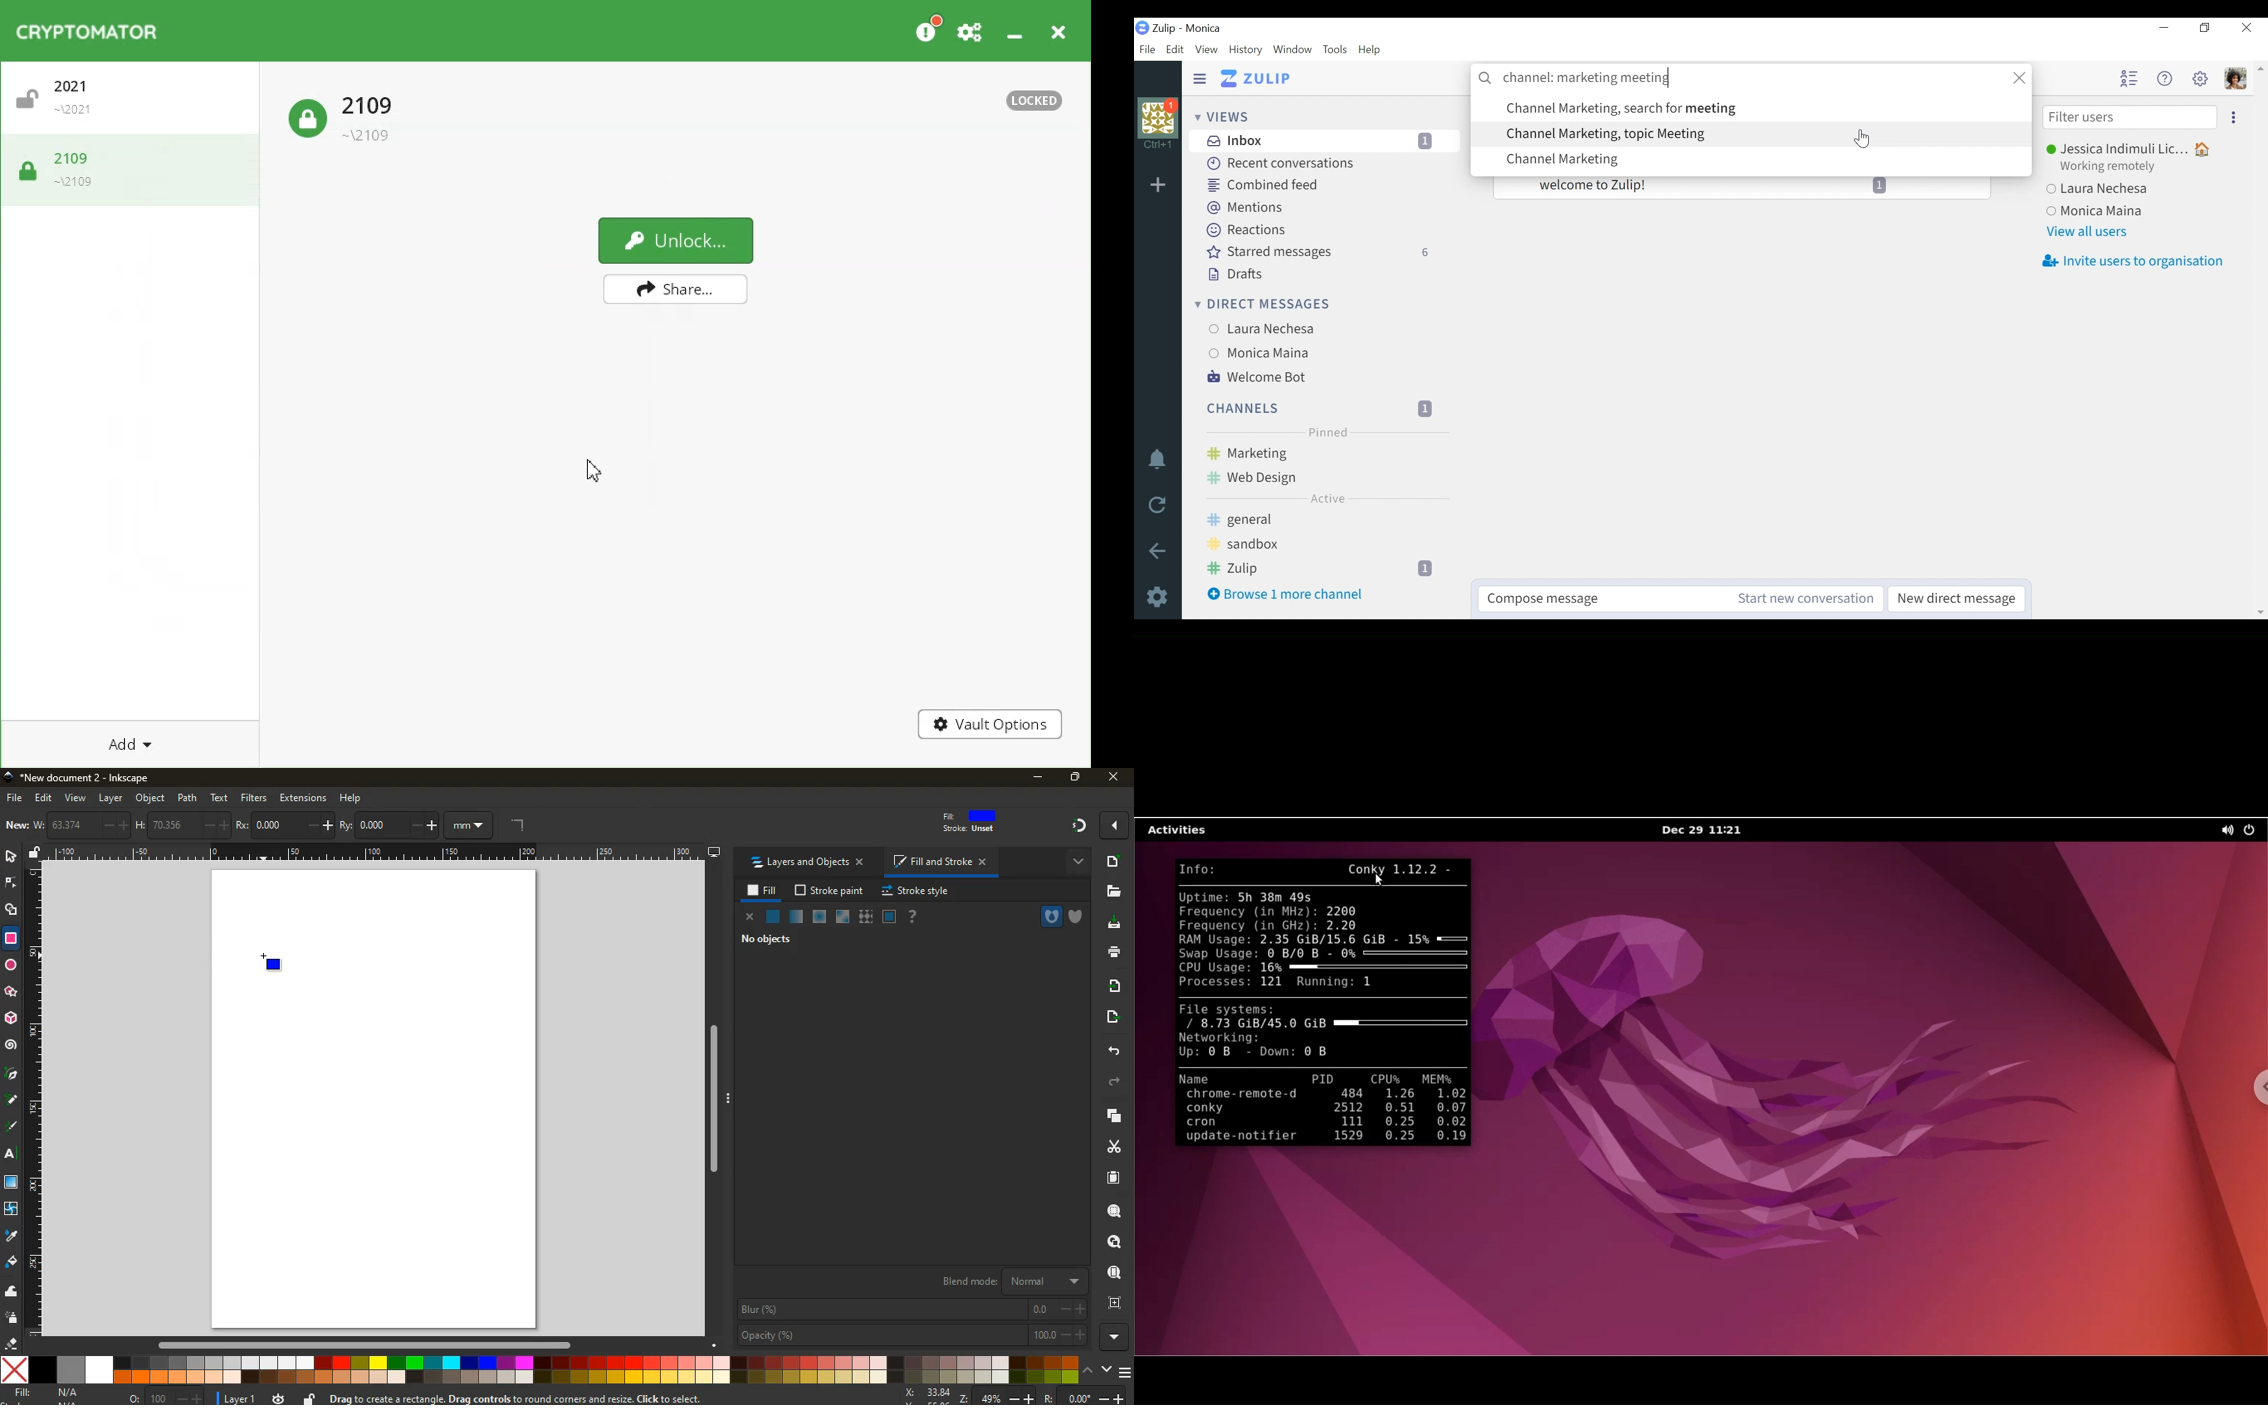  I want to click on look, so click(1114, 1241).